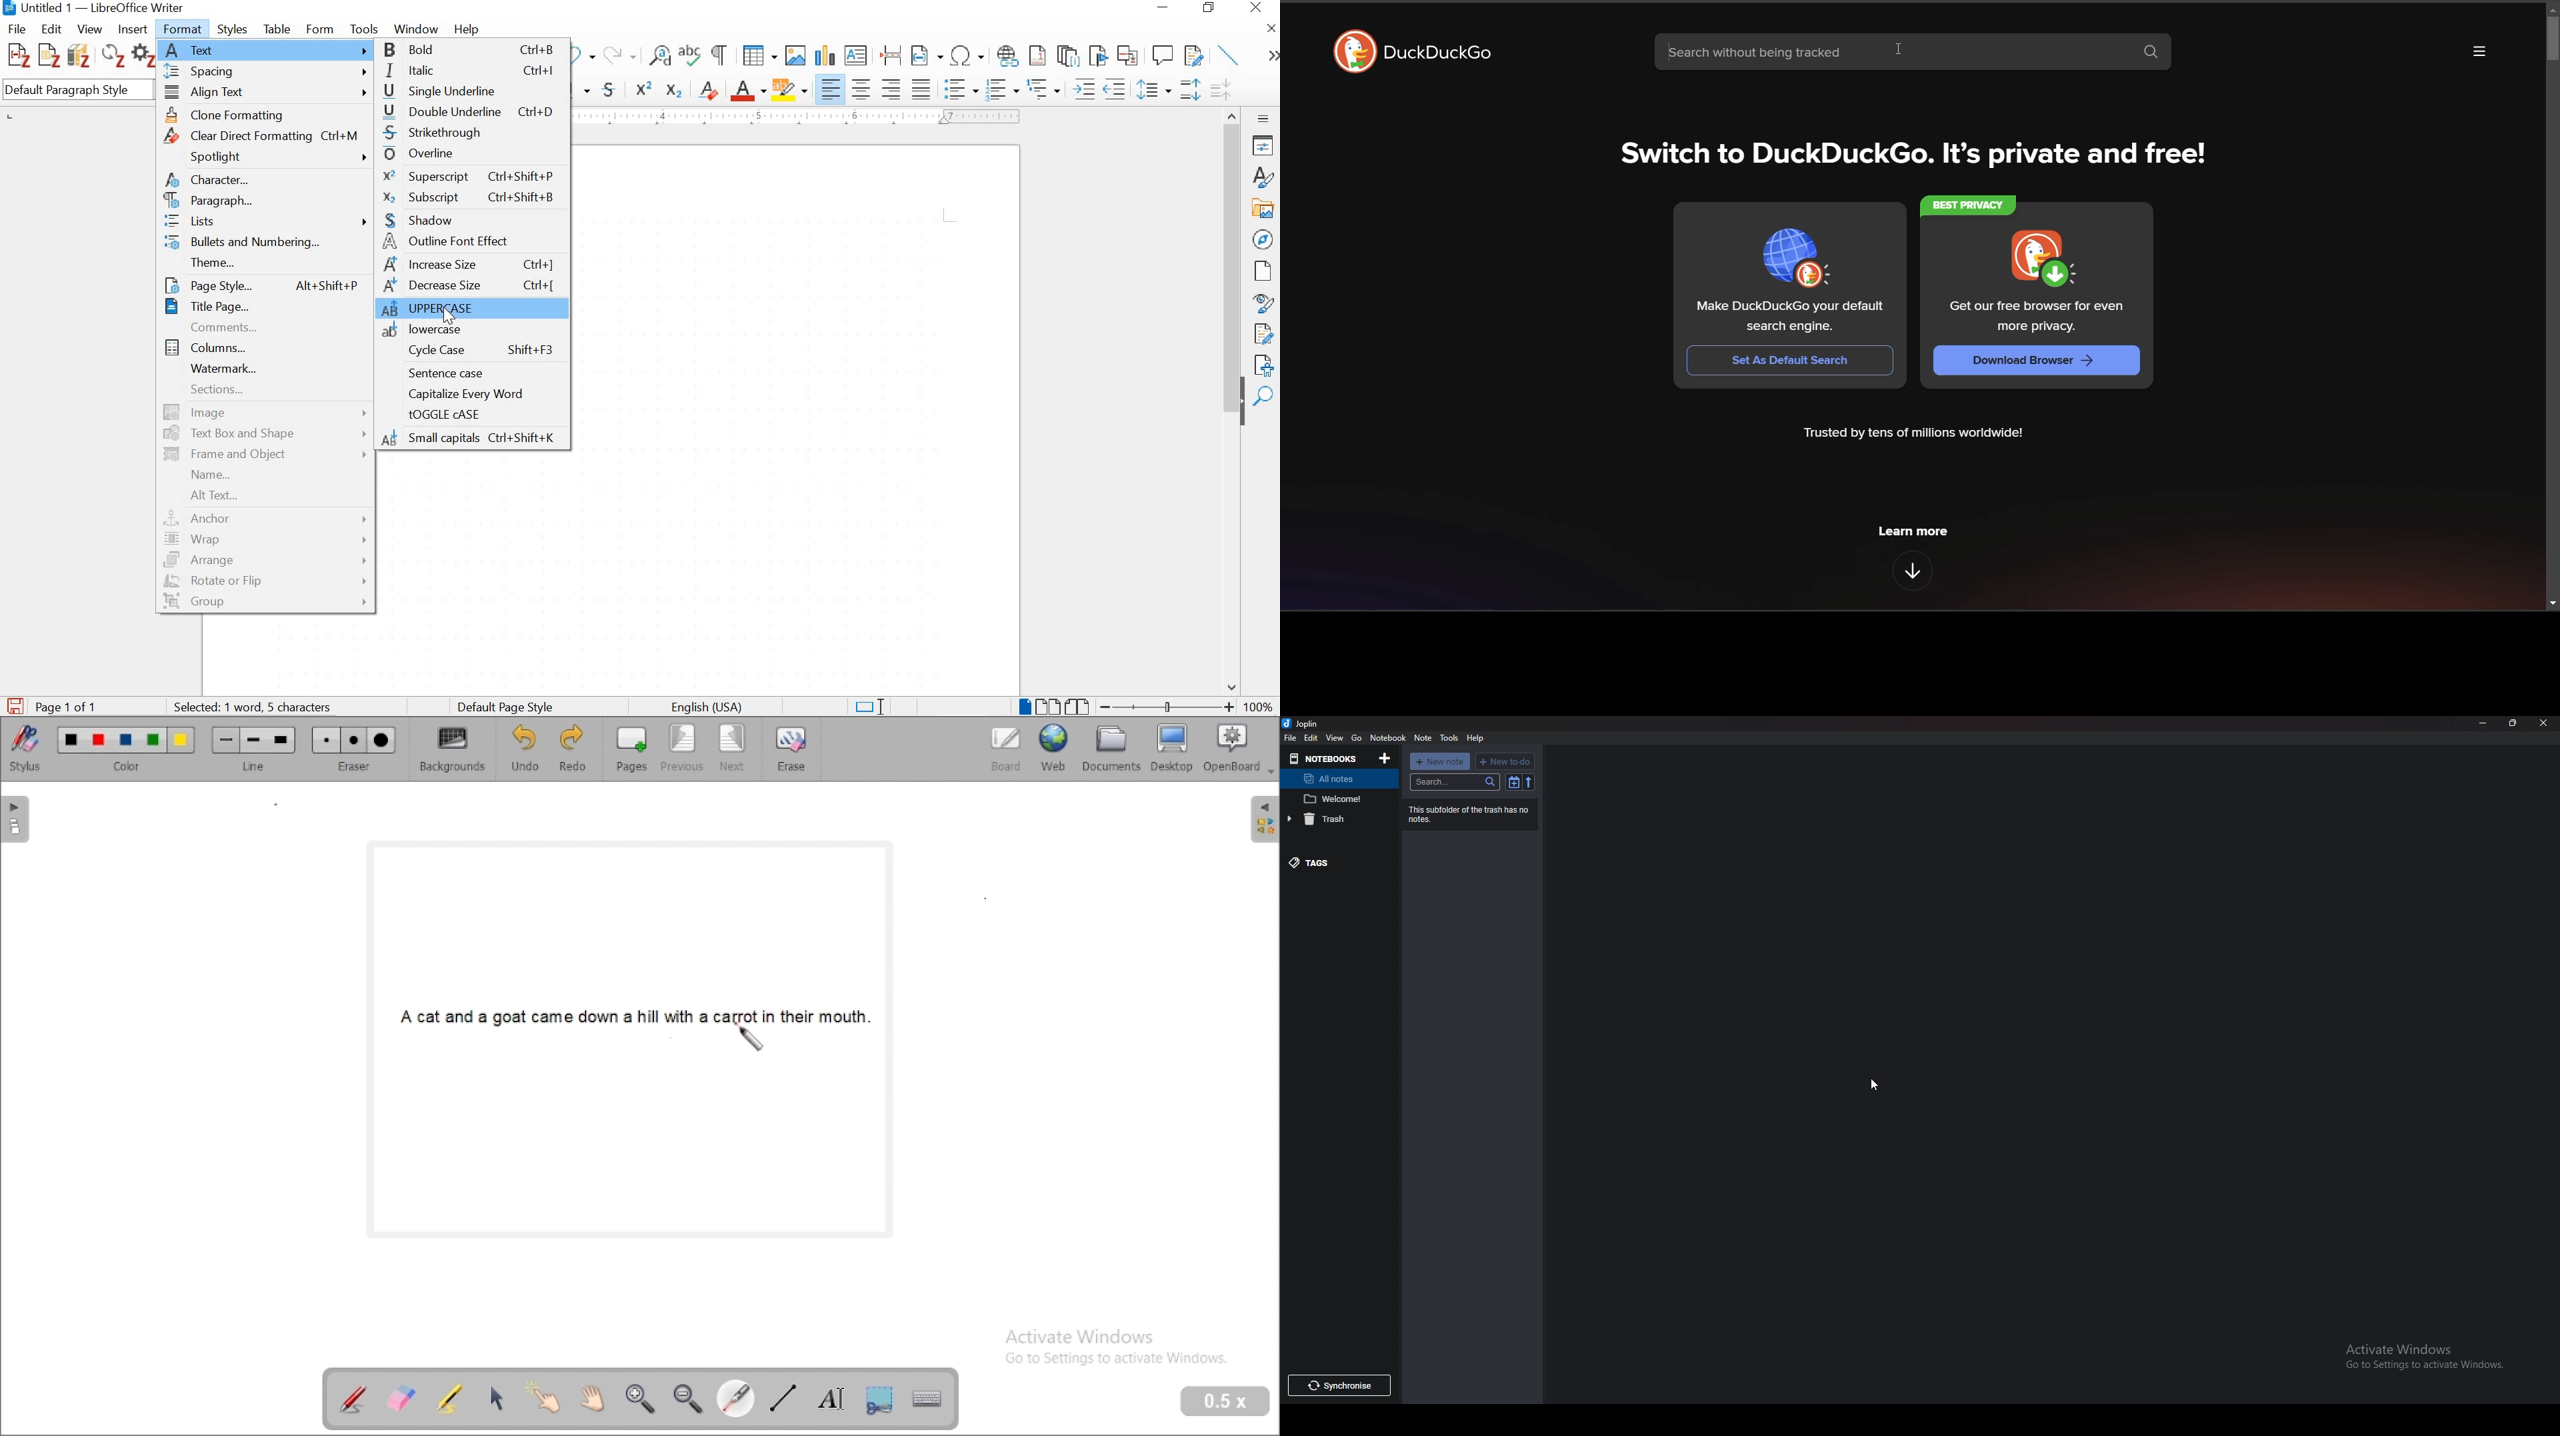 This screenshot has width=2576, height=1456. I want to click on anchor, so click(267, 518).